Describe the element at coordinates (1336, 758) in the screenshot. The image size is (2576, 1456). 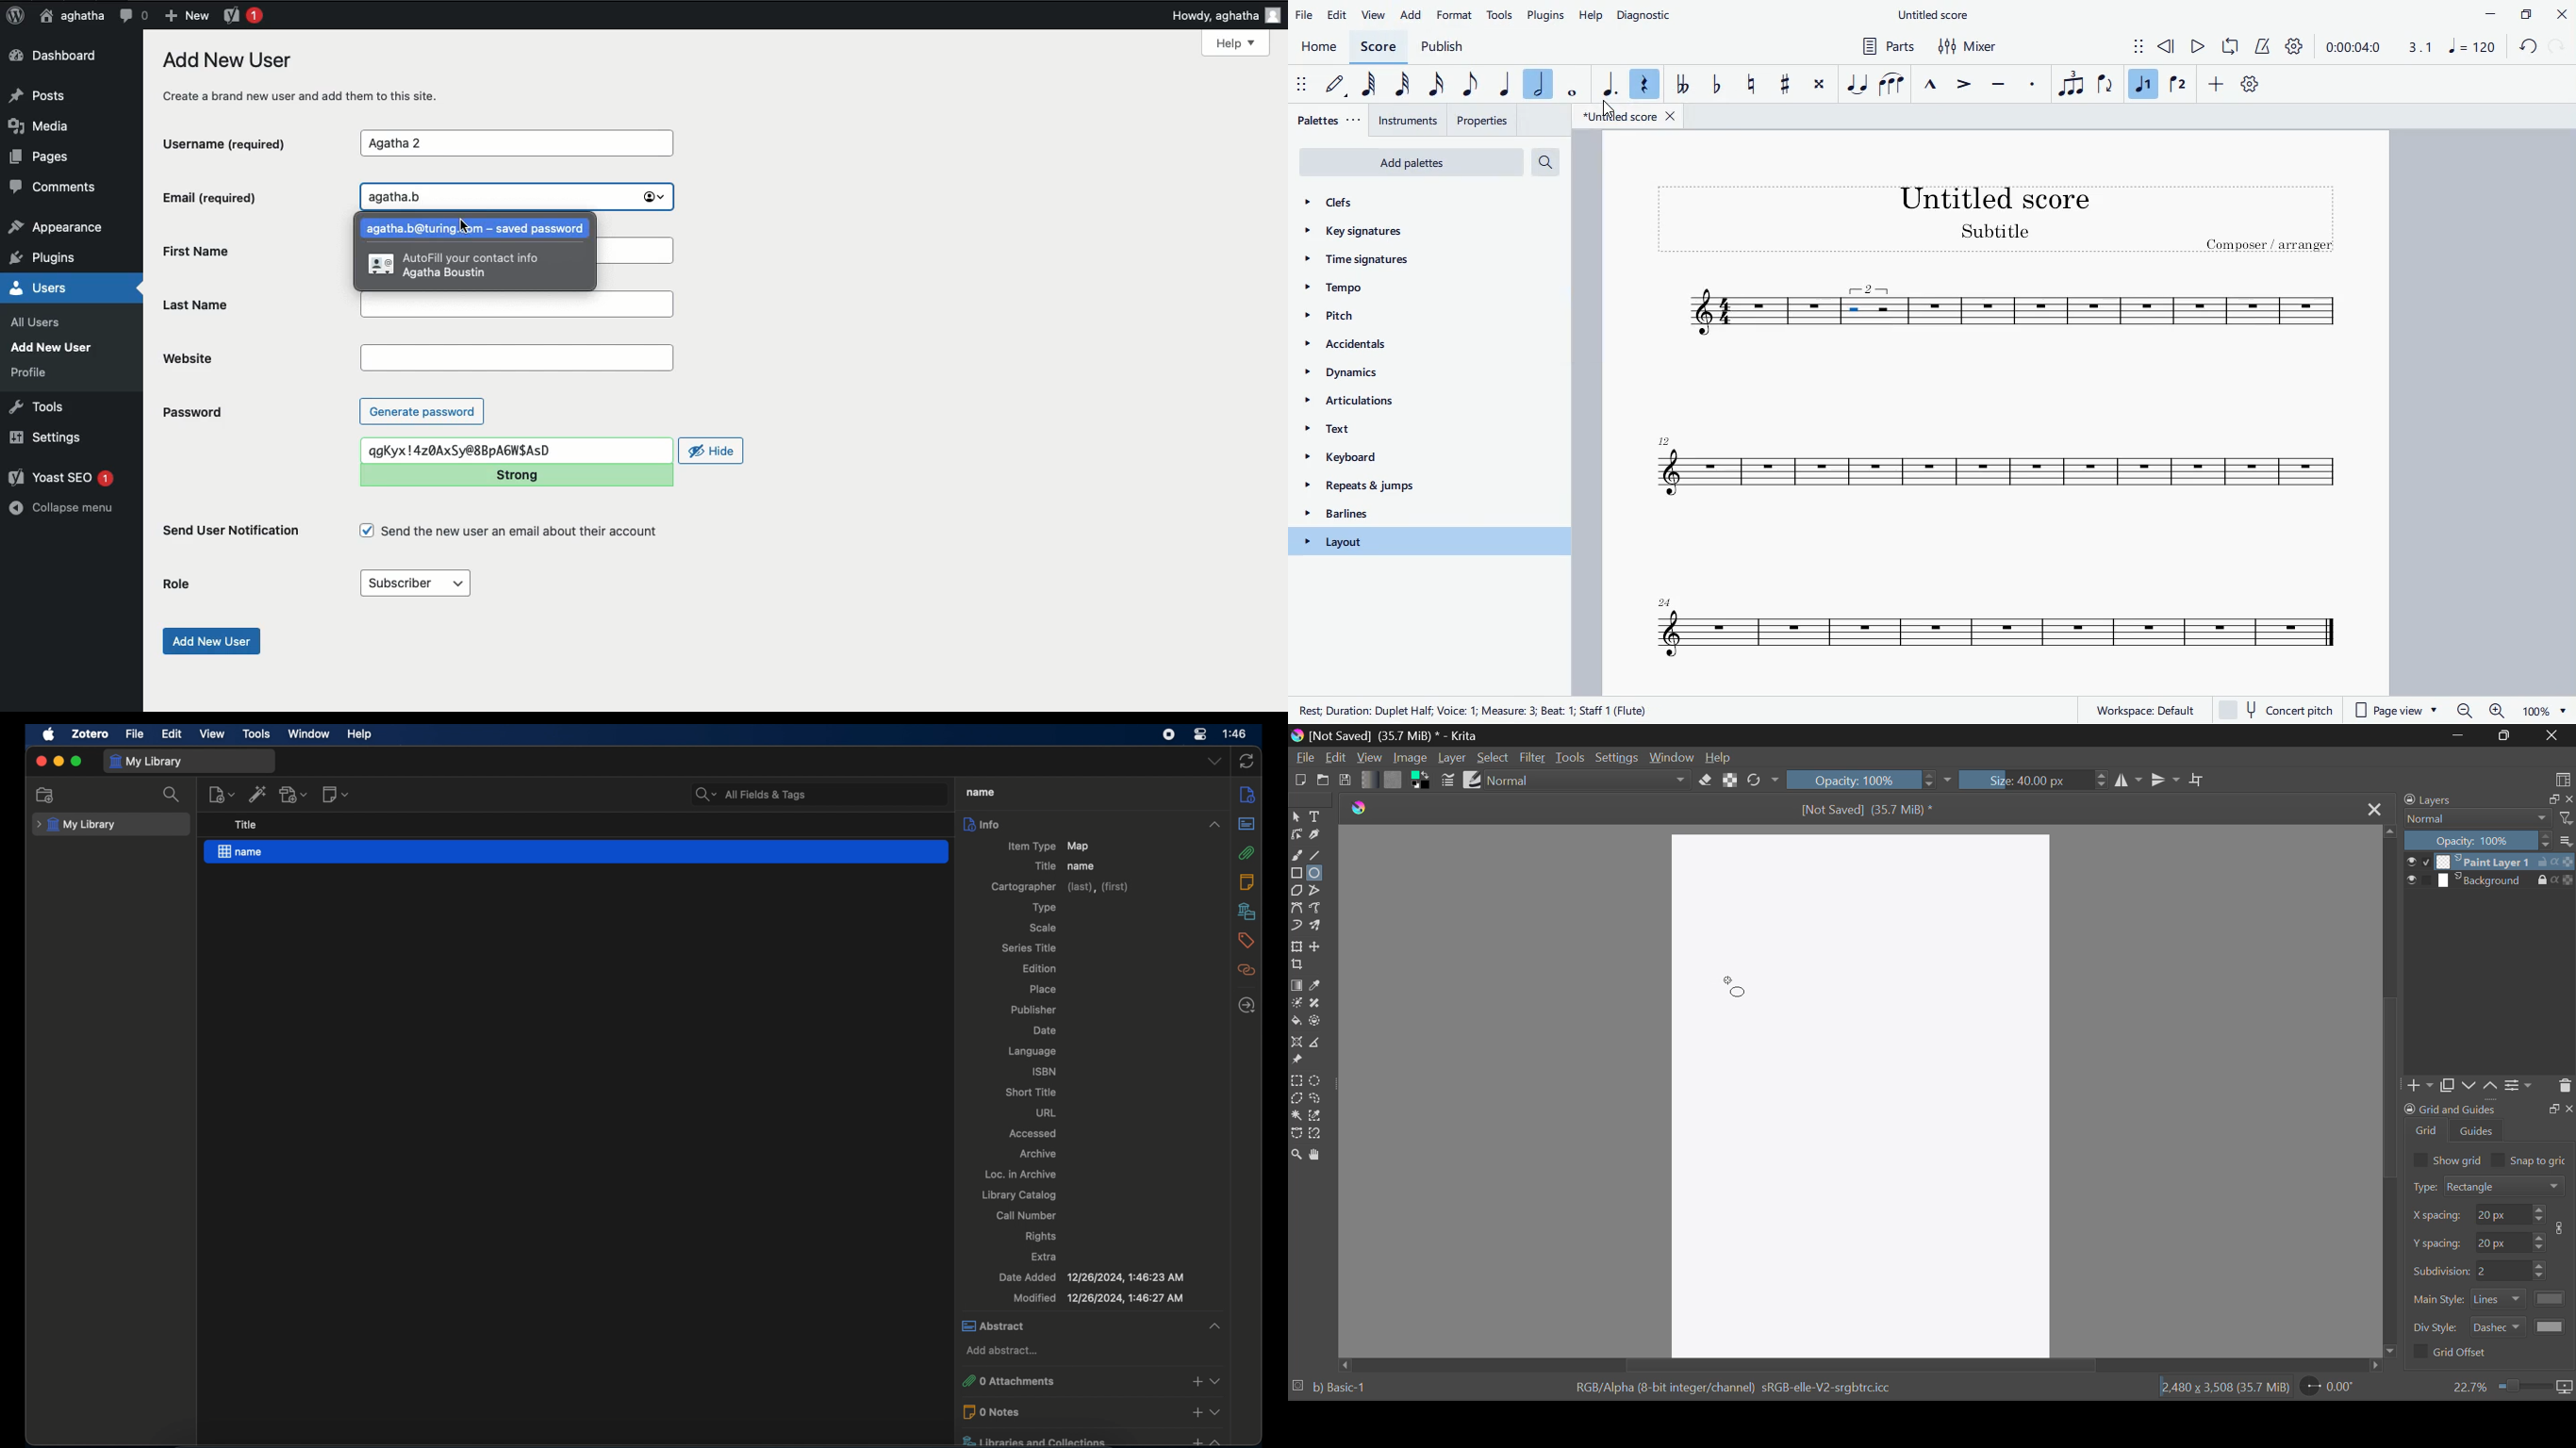
I see `Edit` at that location.